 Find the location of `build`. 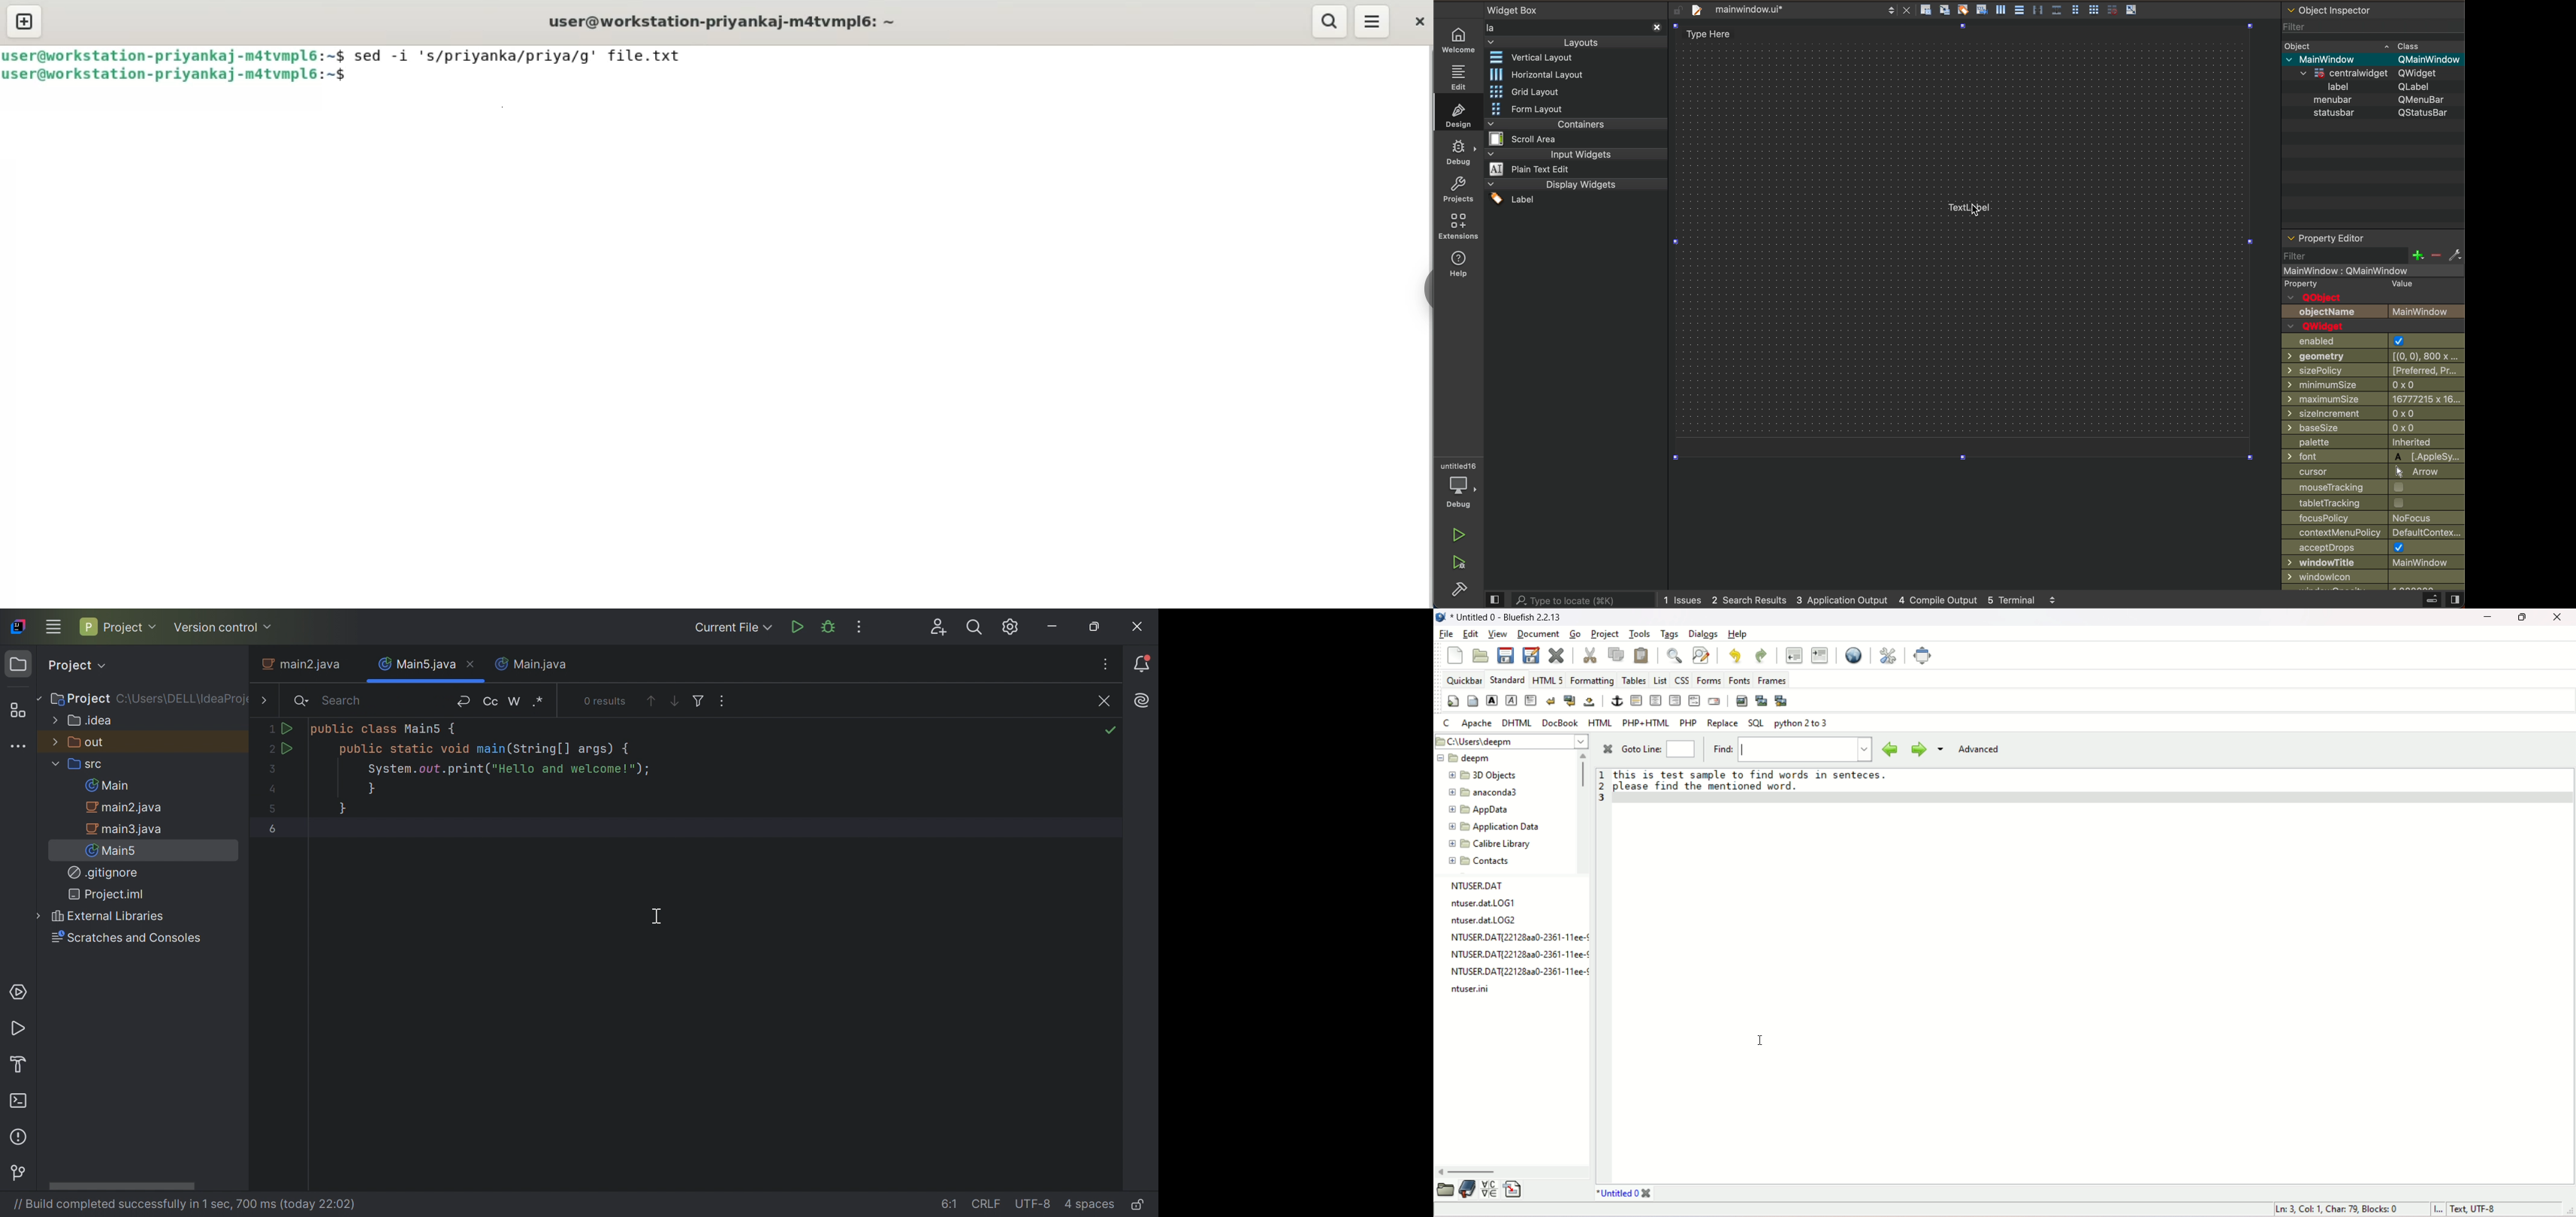

build is located at coordinates (1456, 590).